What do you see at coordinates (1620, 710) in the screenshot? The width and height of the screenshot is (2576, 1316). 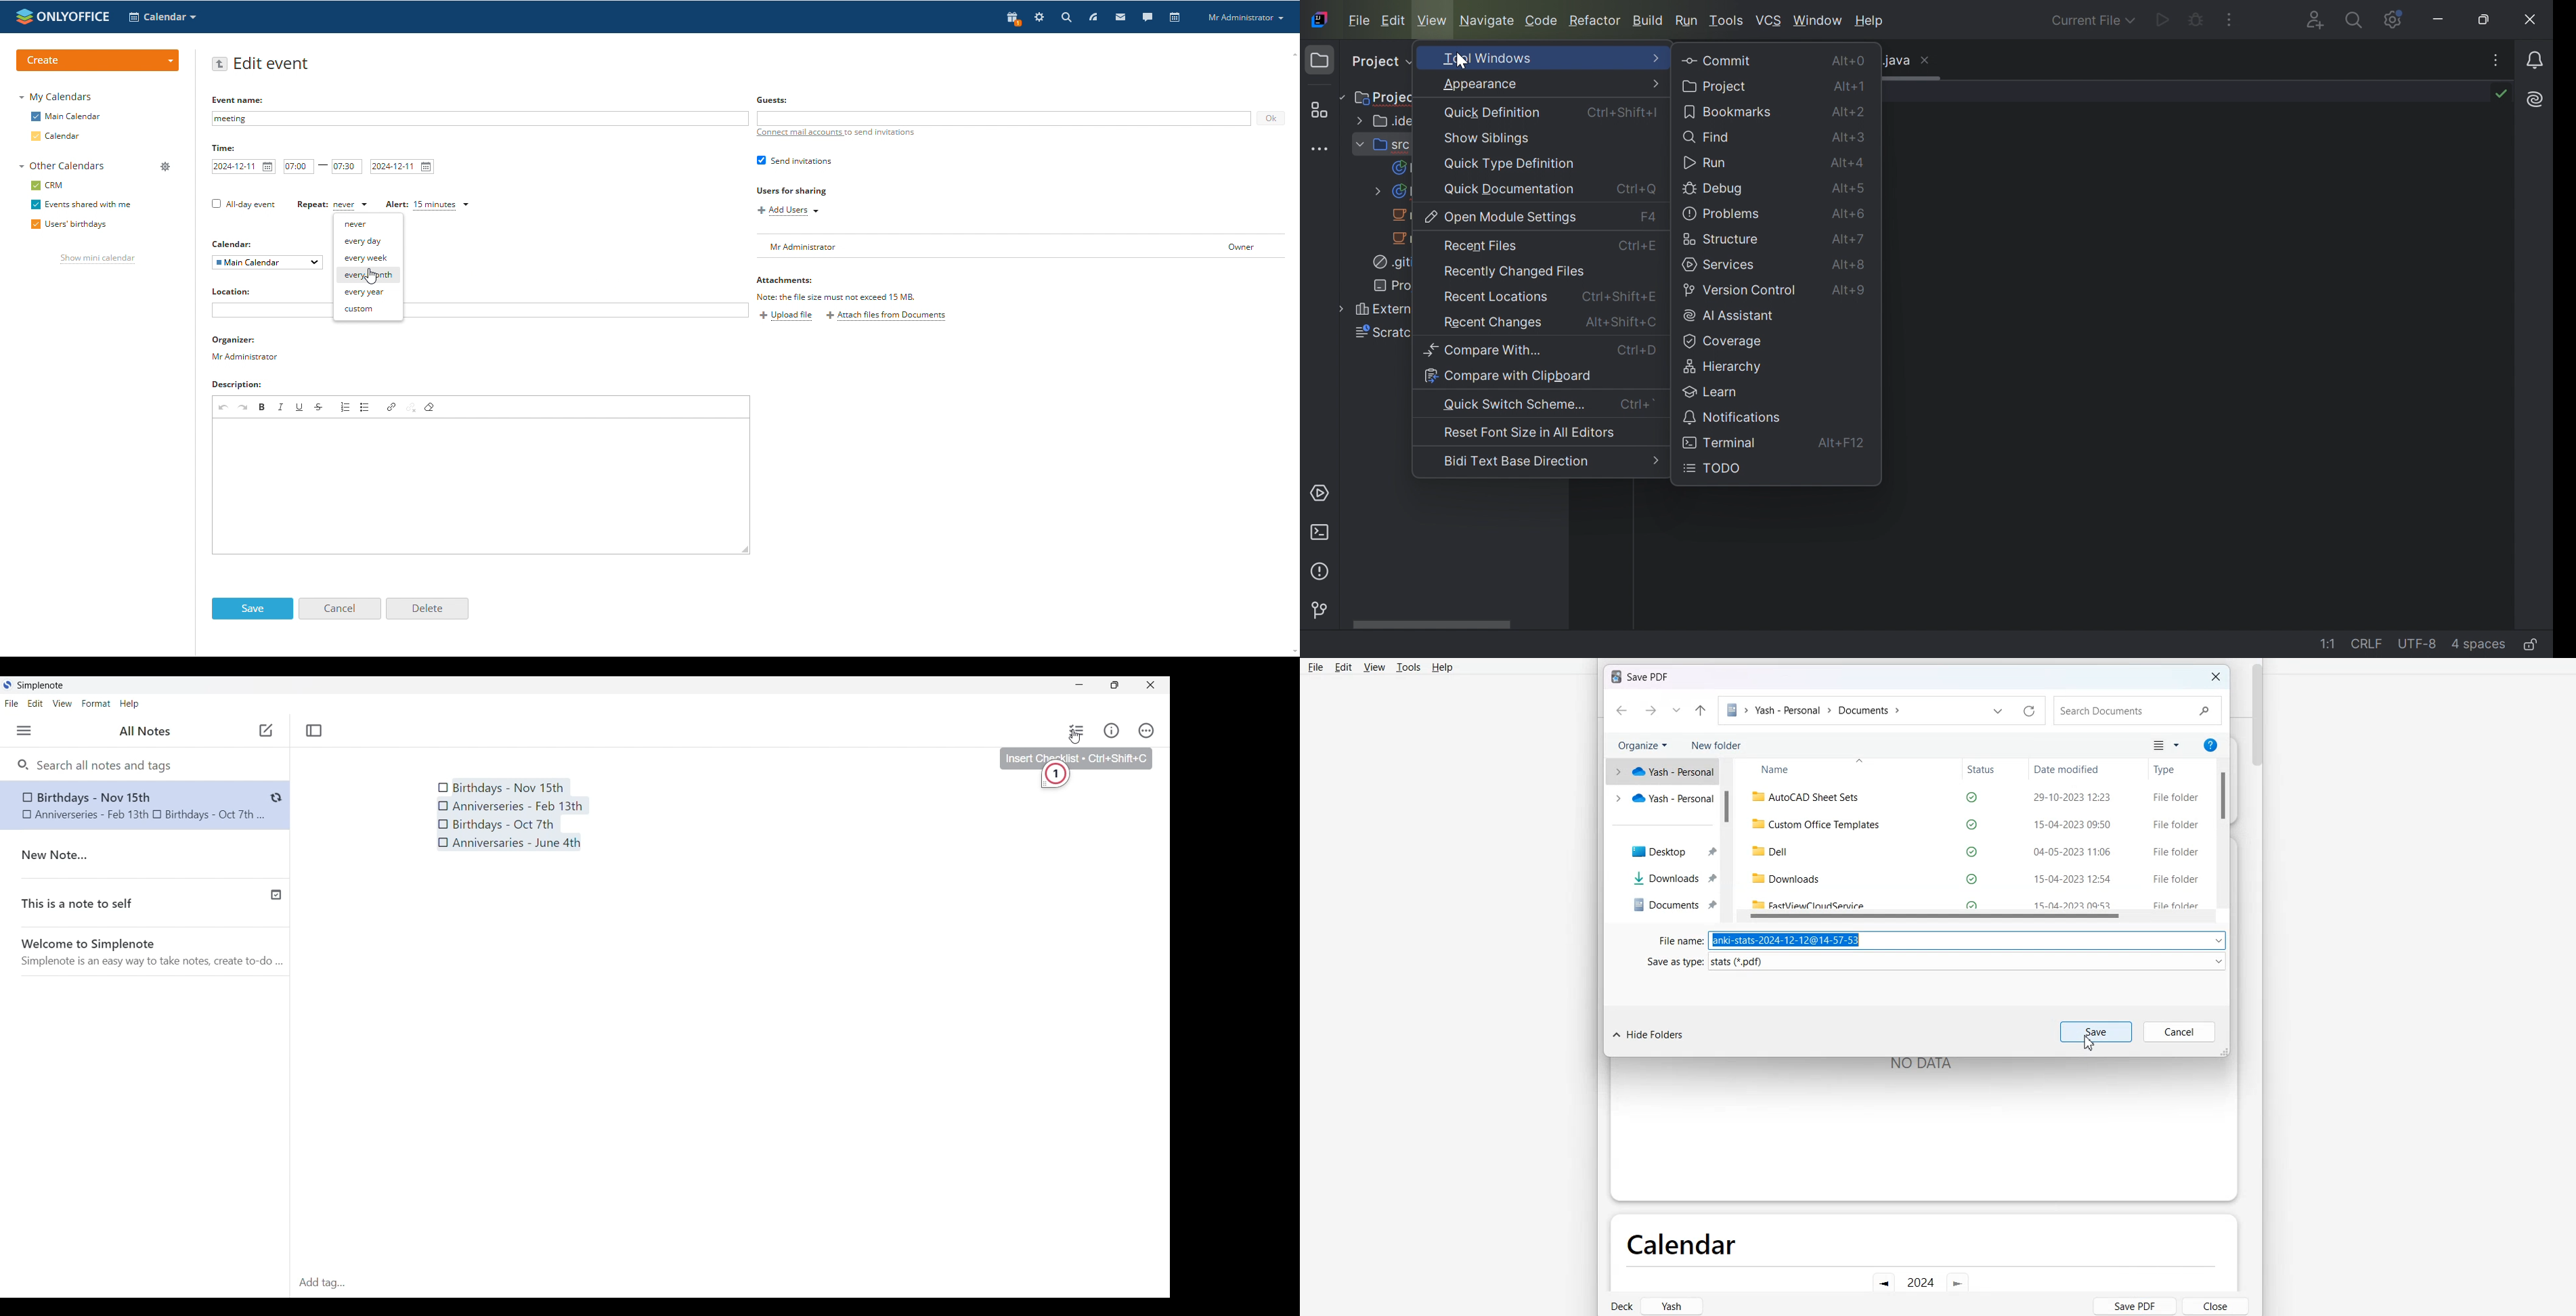 I see `Go Back` at bounding box center [1620, 710].